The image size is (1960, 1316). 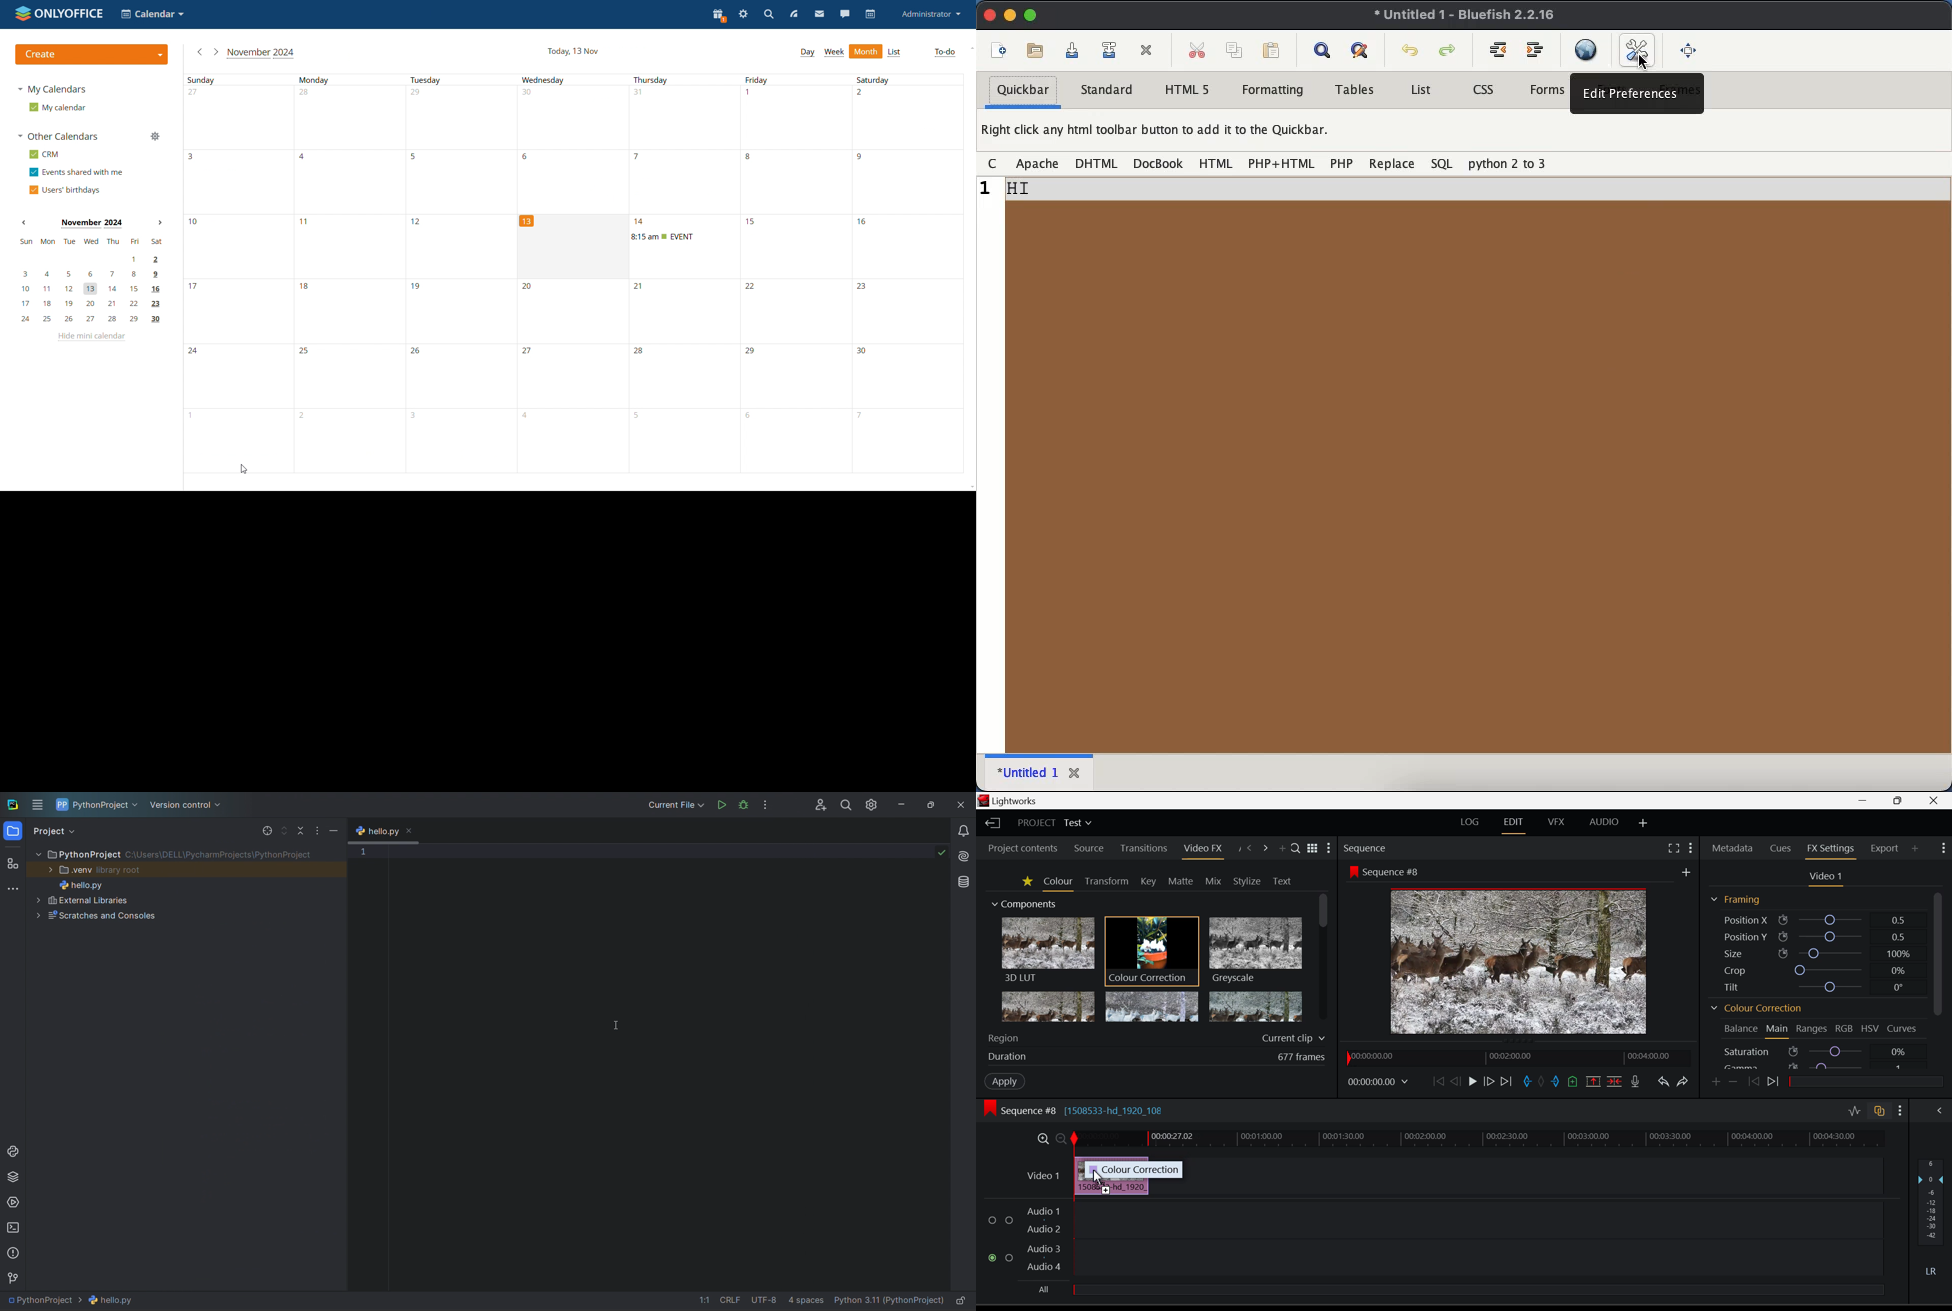 I want to click on minimize, so click(x=1010, y=14).